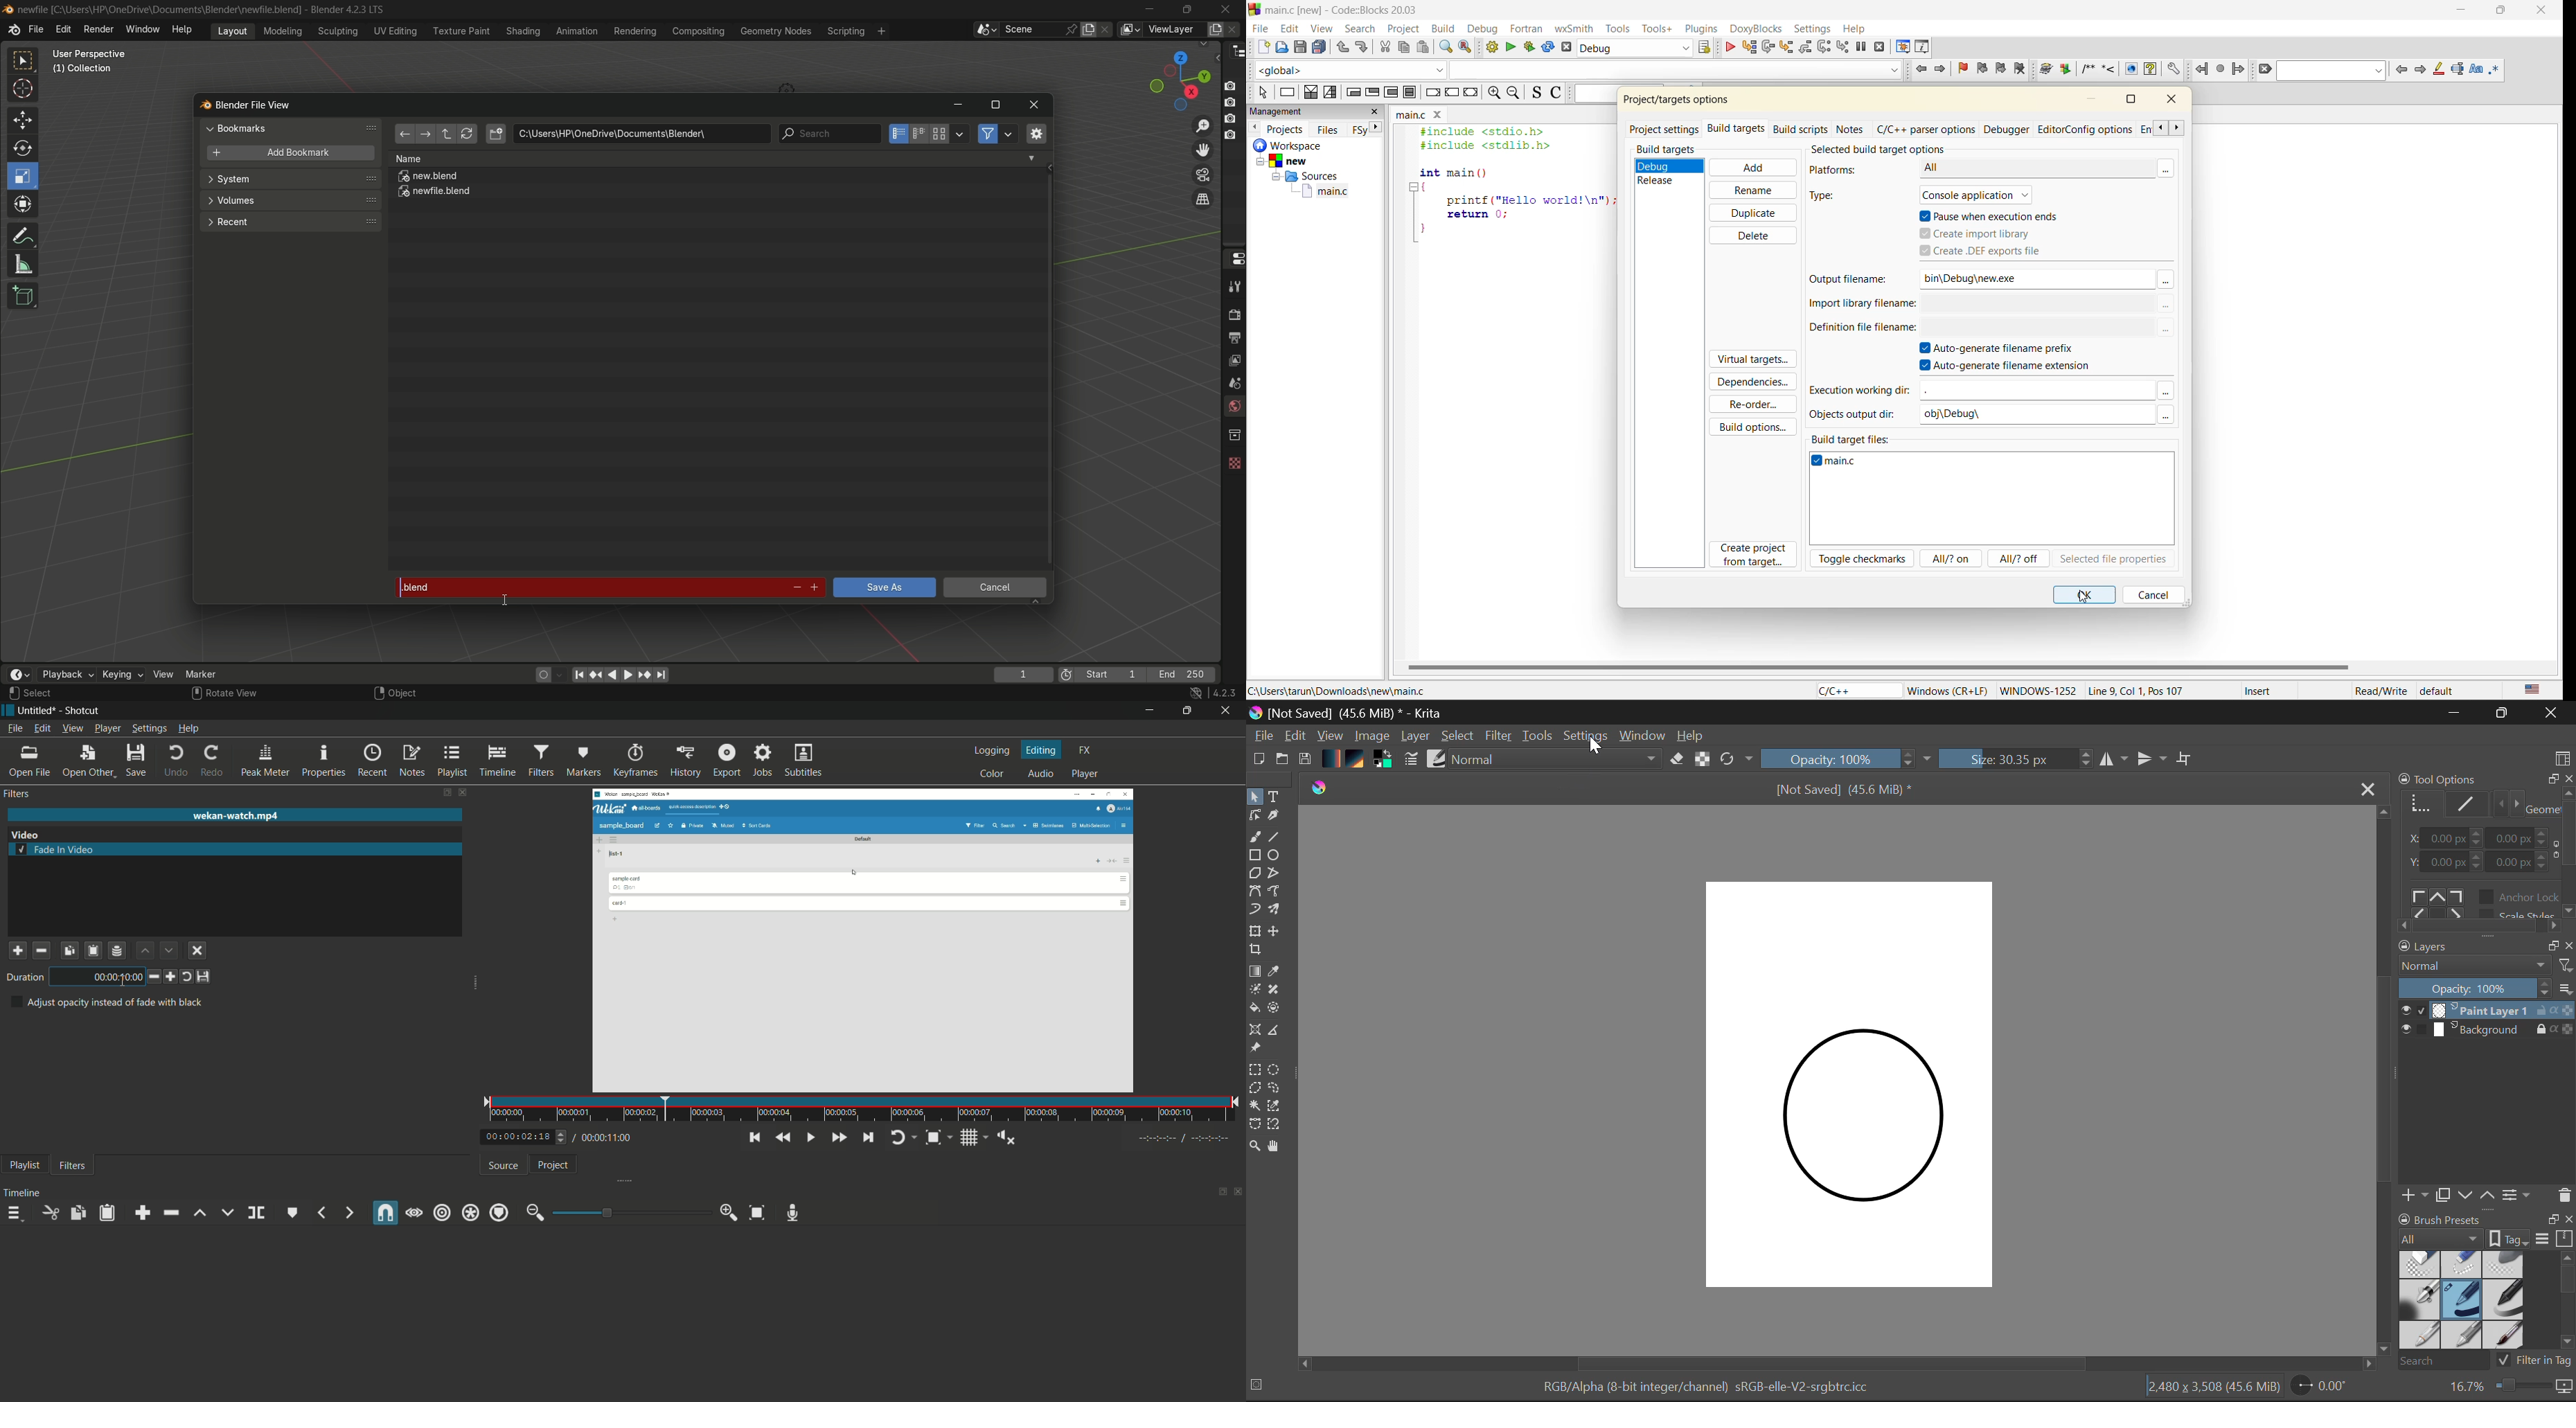 Image resolution: width=2576 pixels, height=1428 pixels. What do you see at coordinates (1254, 855) in the screenshot?
I see `Rectangle` at bounding box center [1254, 855].